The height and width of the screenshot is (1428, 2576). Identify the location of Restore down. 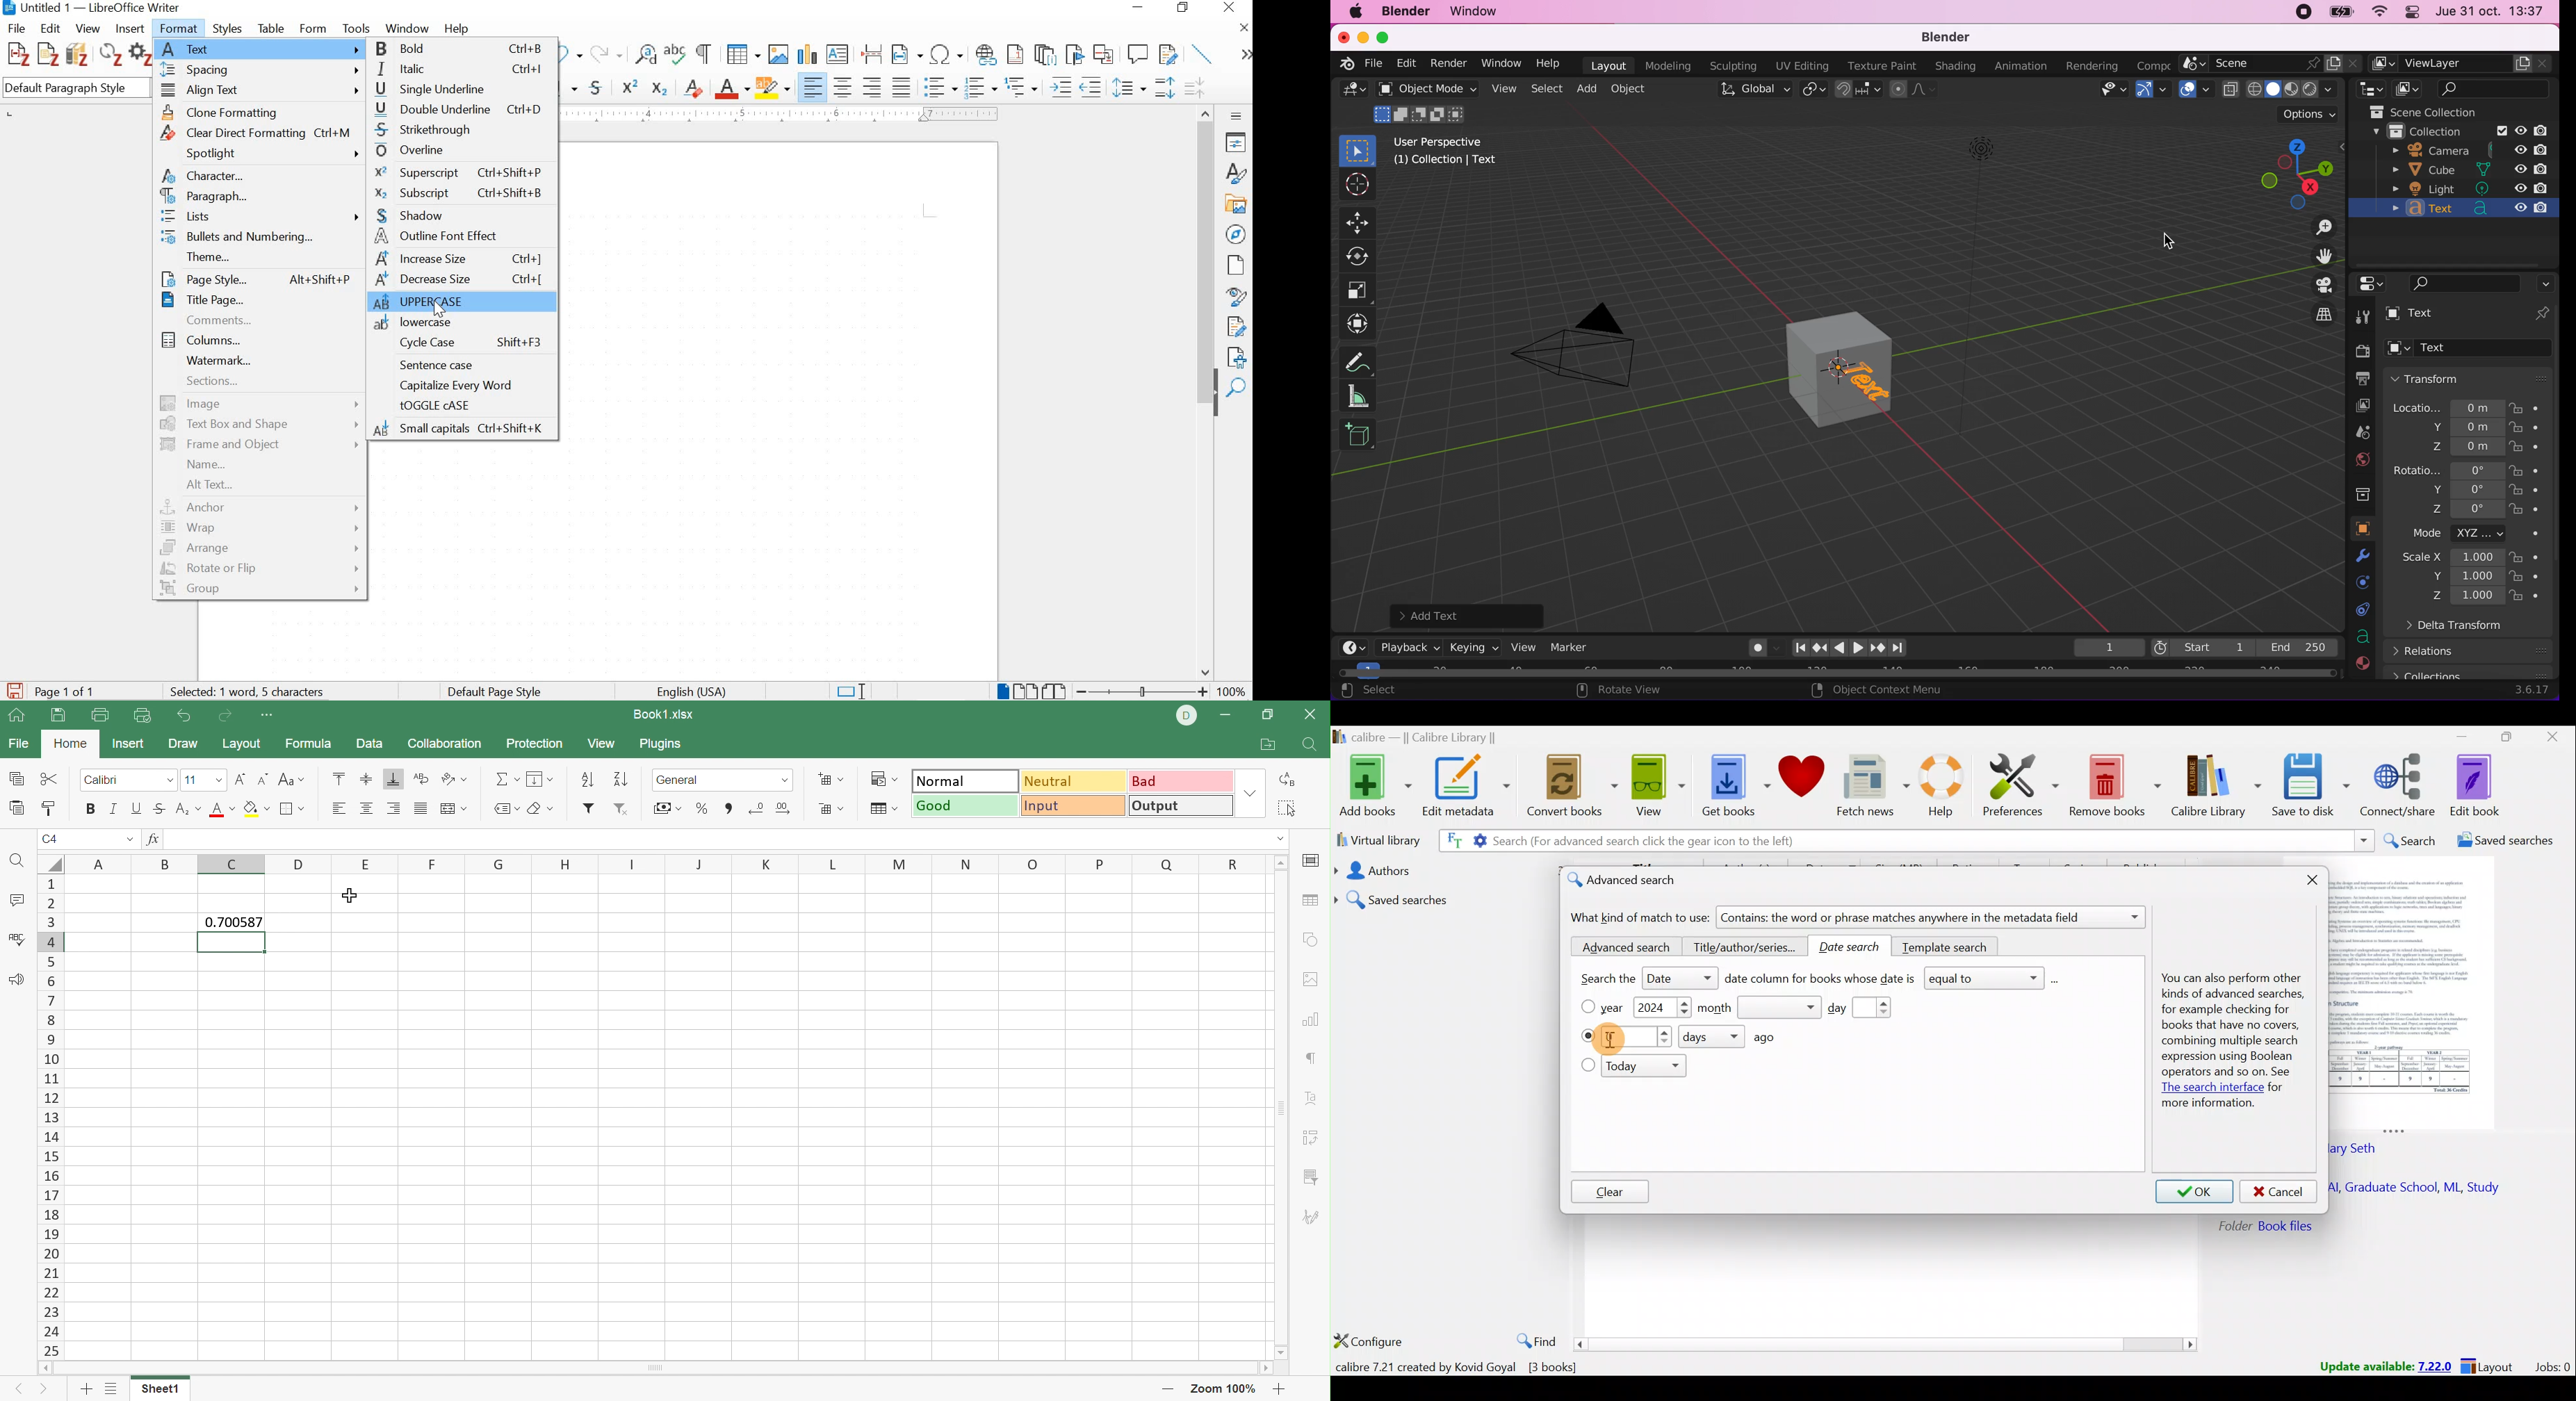
(1269, 714).